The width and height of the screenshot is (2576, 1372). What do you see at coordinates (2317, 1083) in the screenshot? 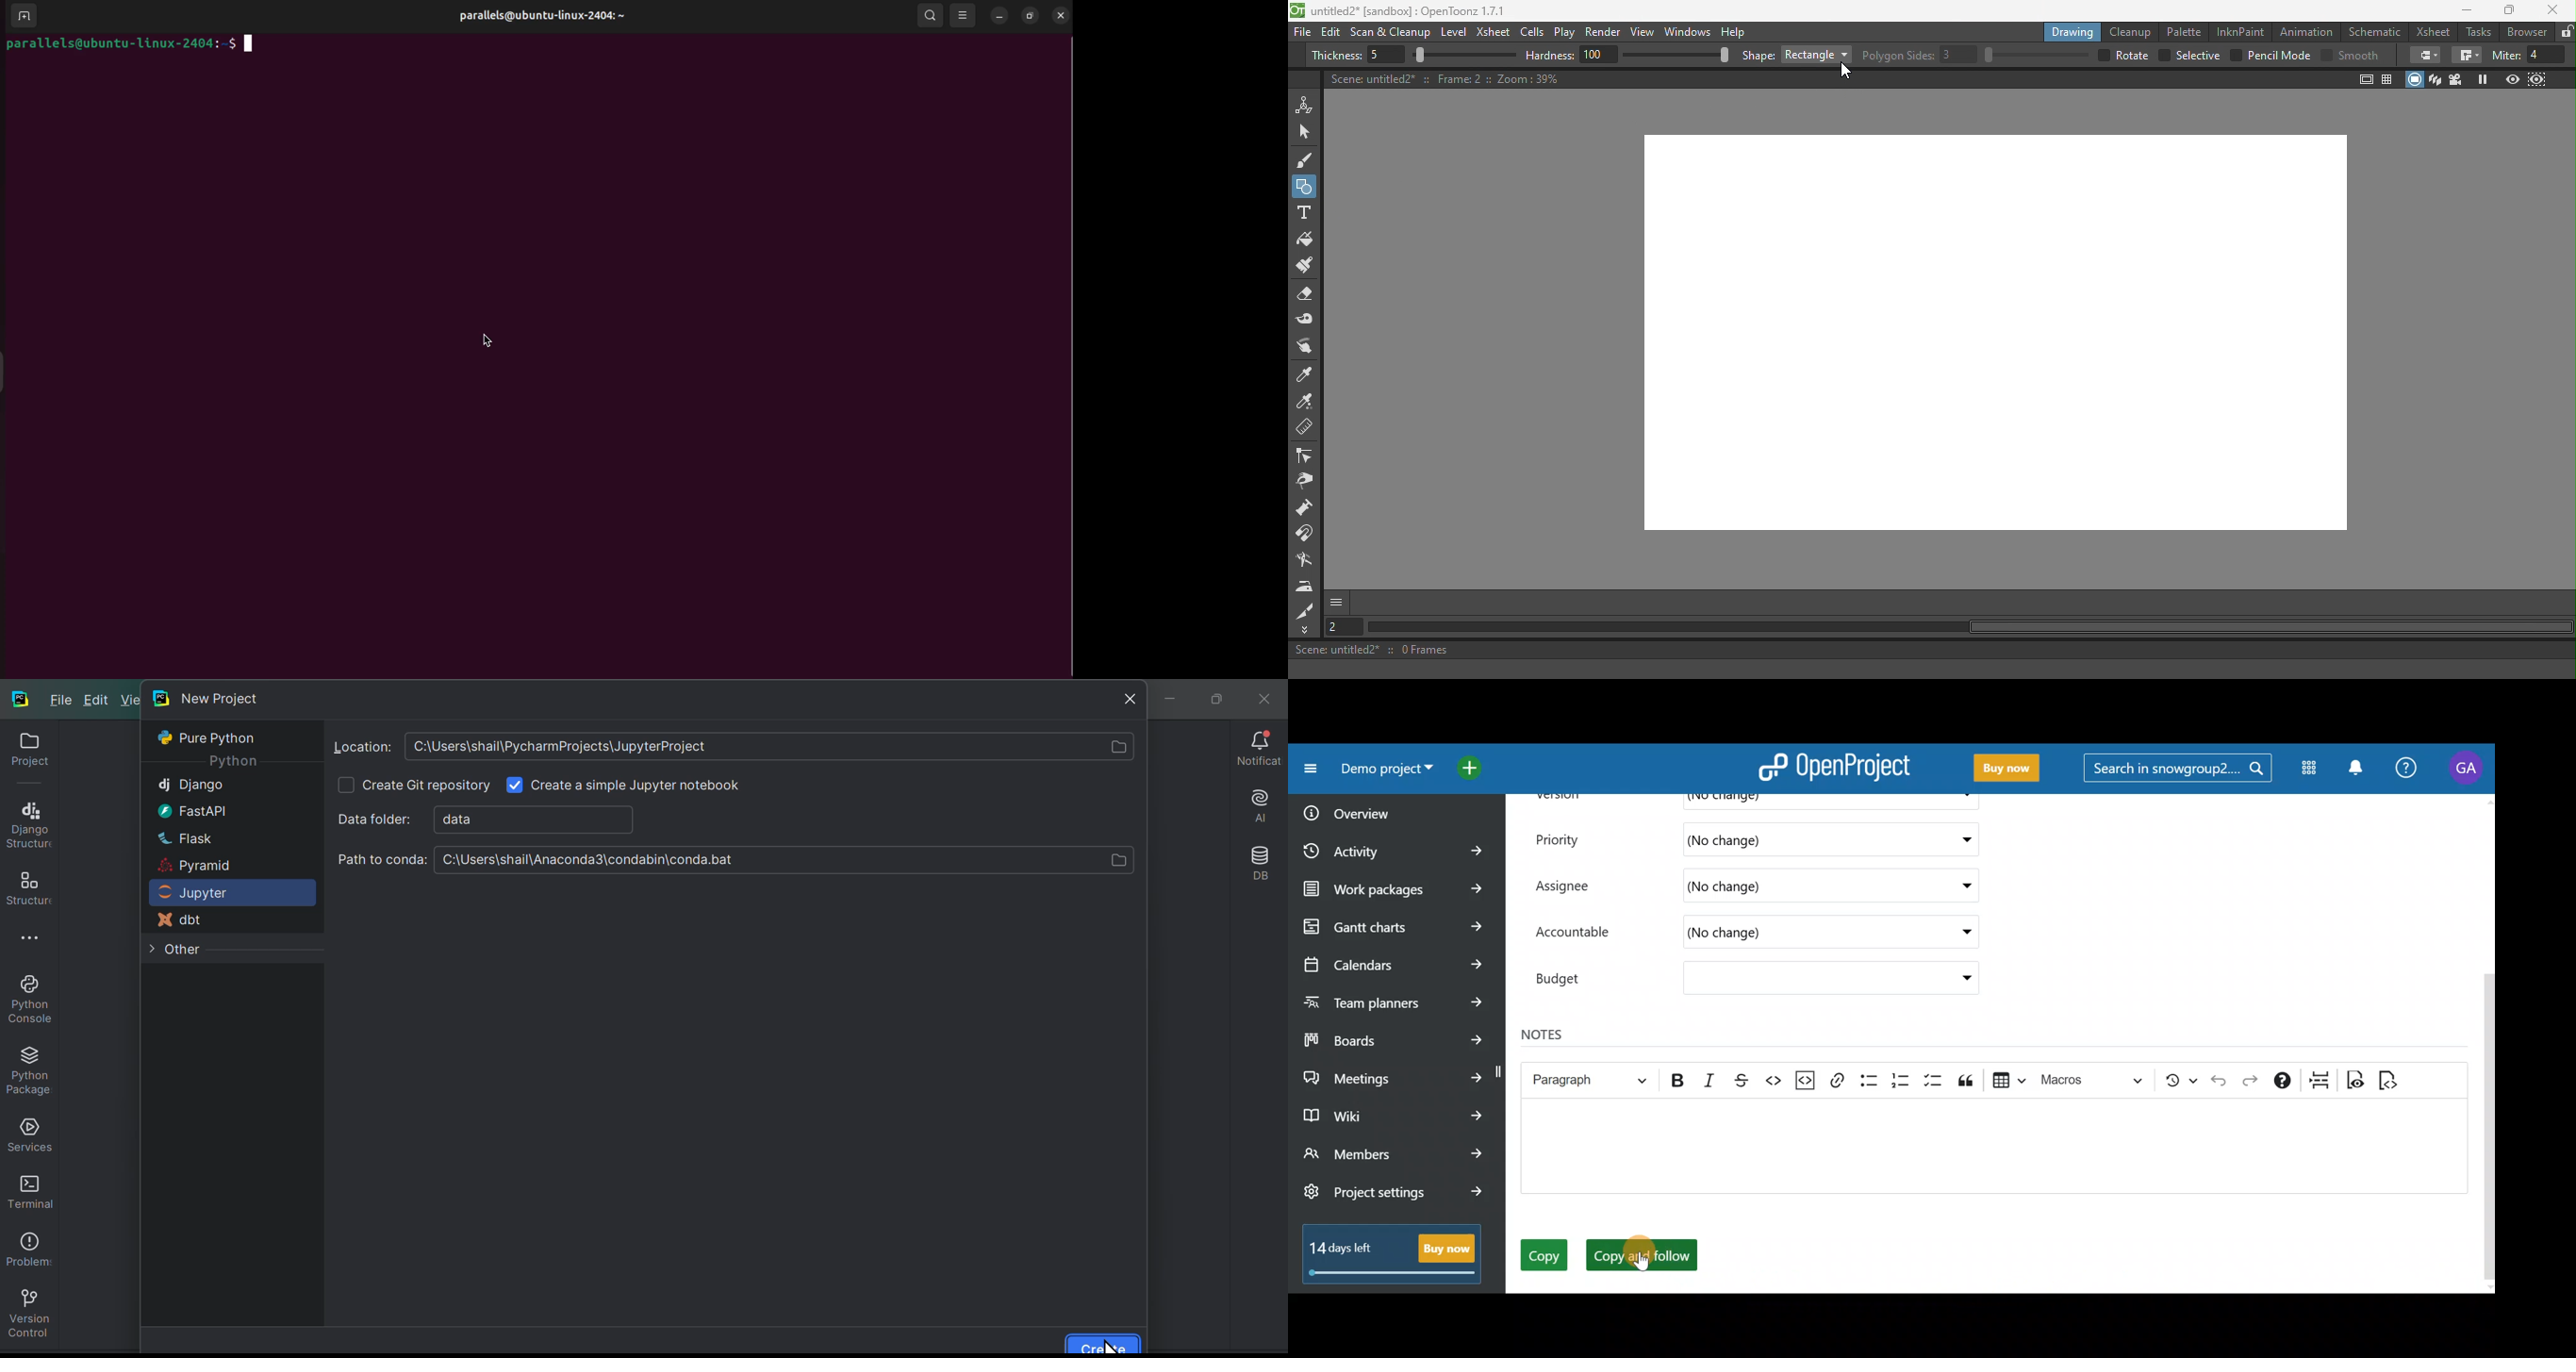
I see `Page break` at bounding box center [2317, 1083].